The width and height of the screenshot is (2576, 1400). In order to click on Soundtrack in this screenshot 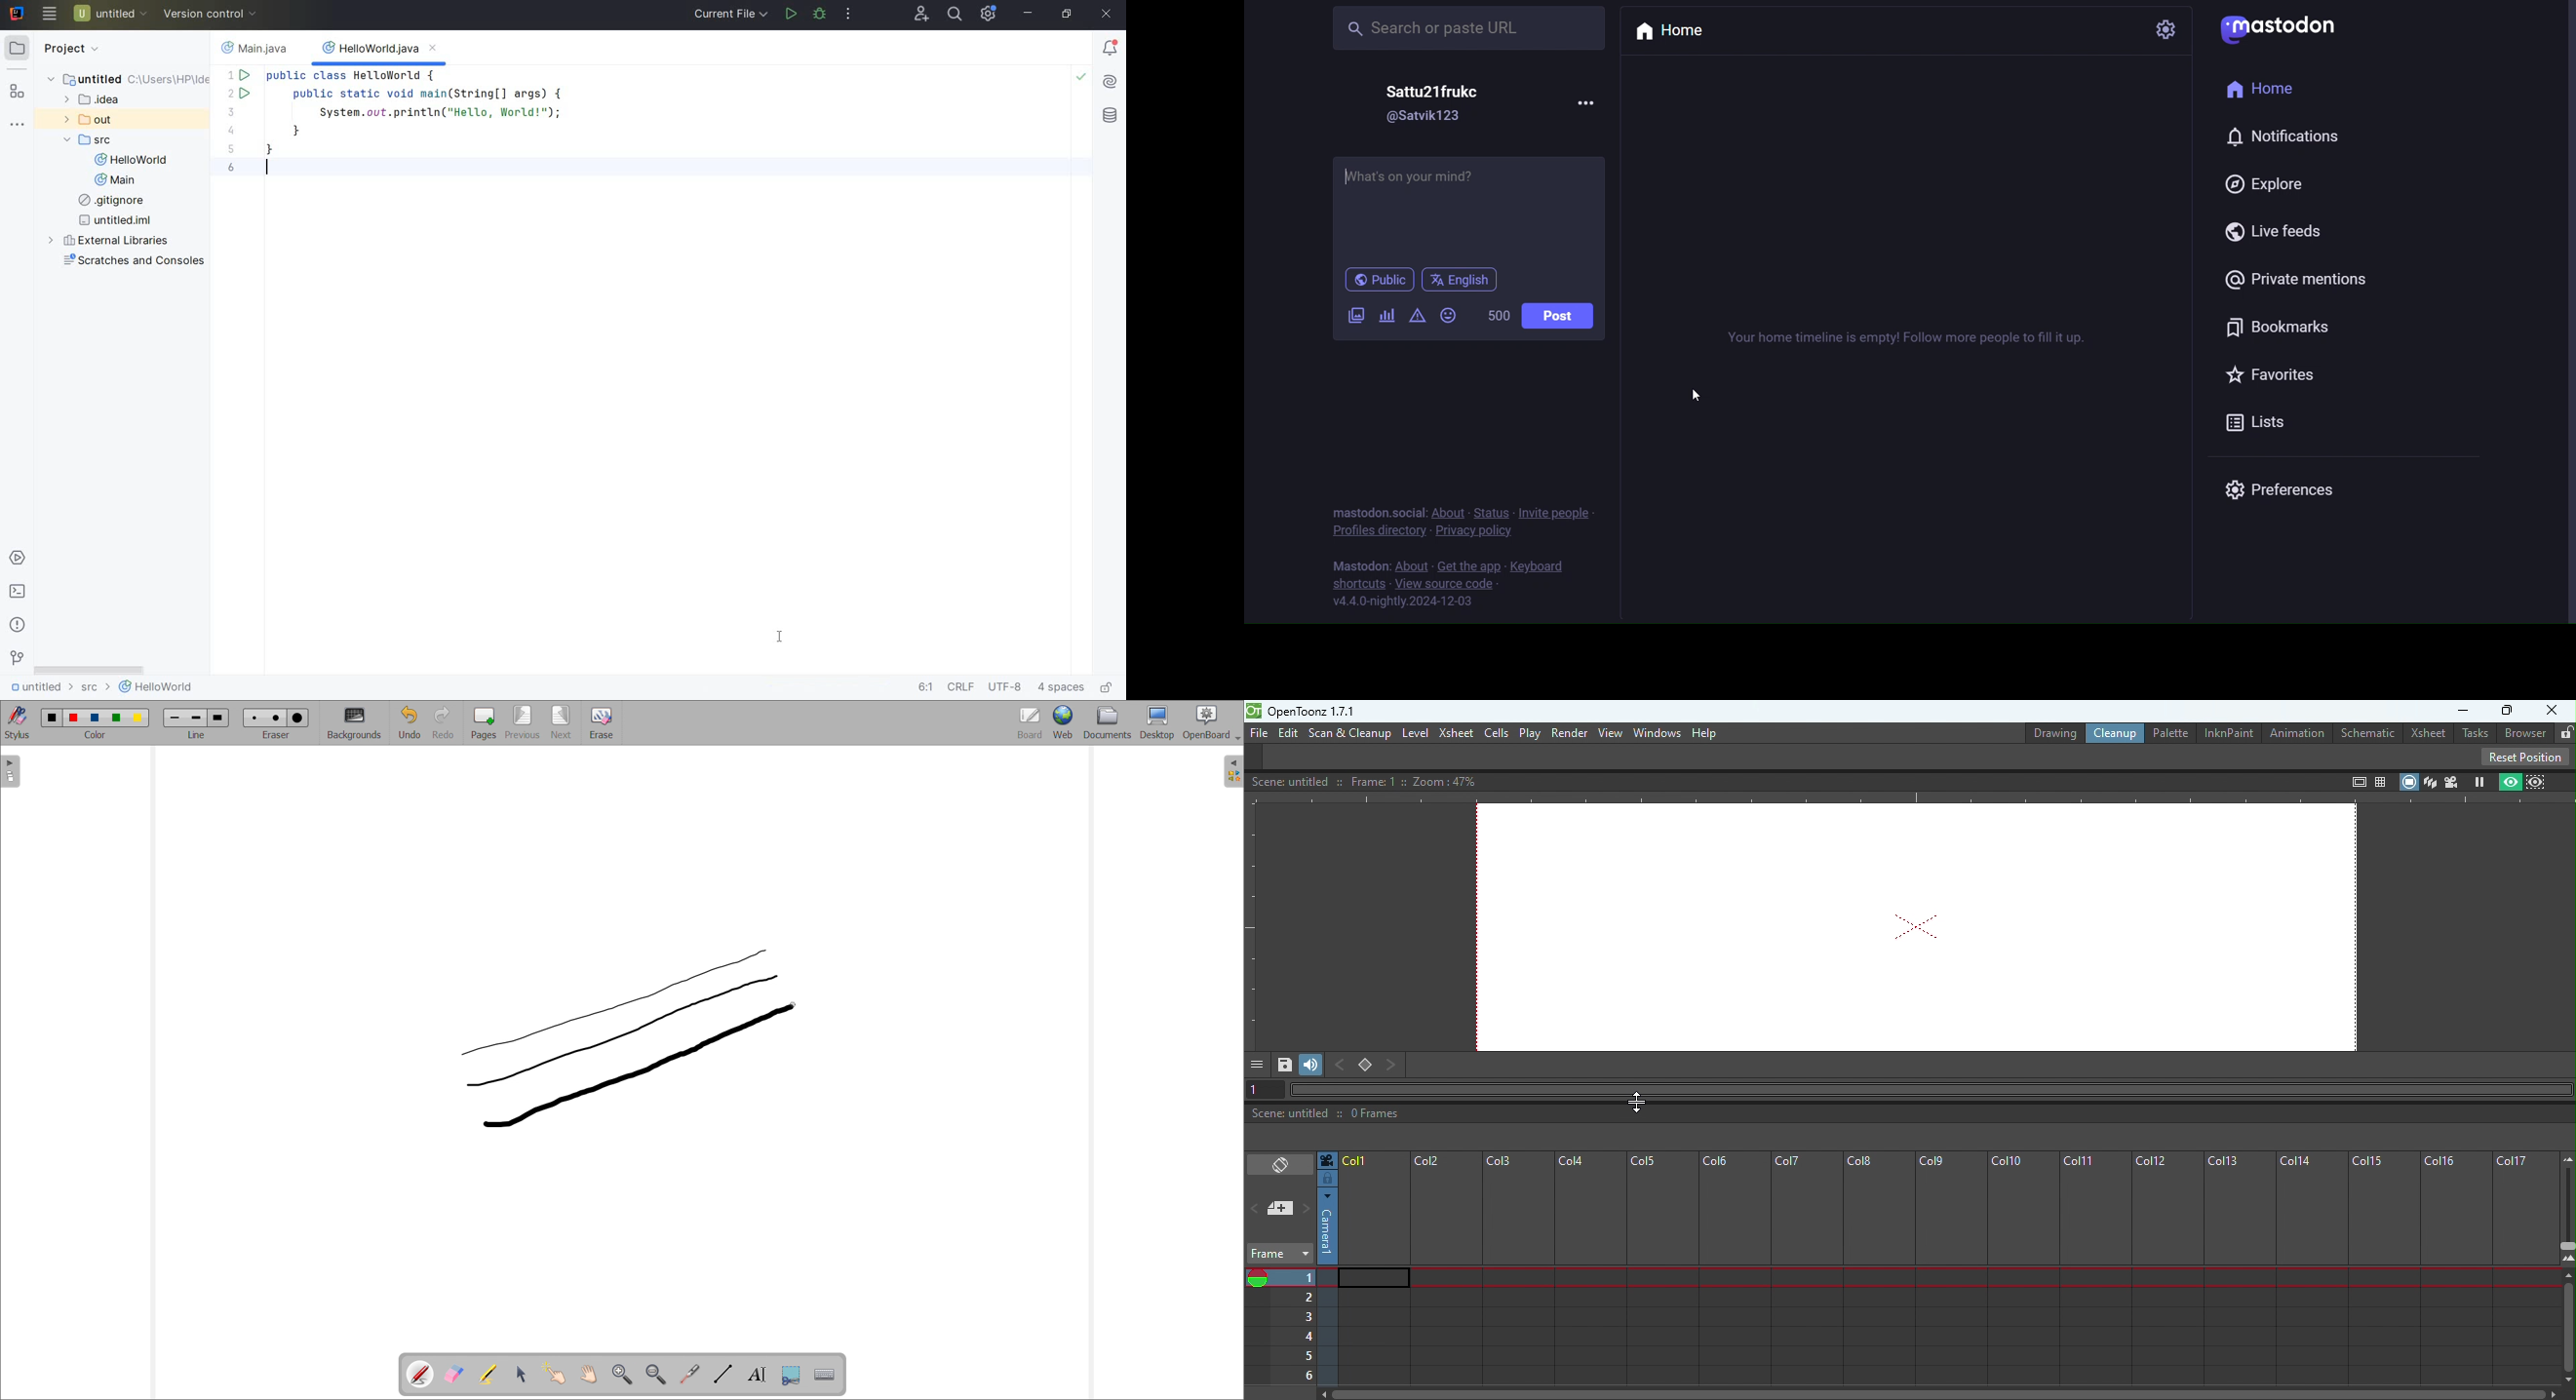, I will do `click(1309, 1065)`.